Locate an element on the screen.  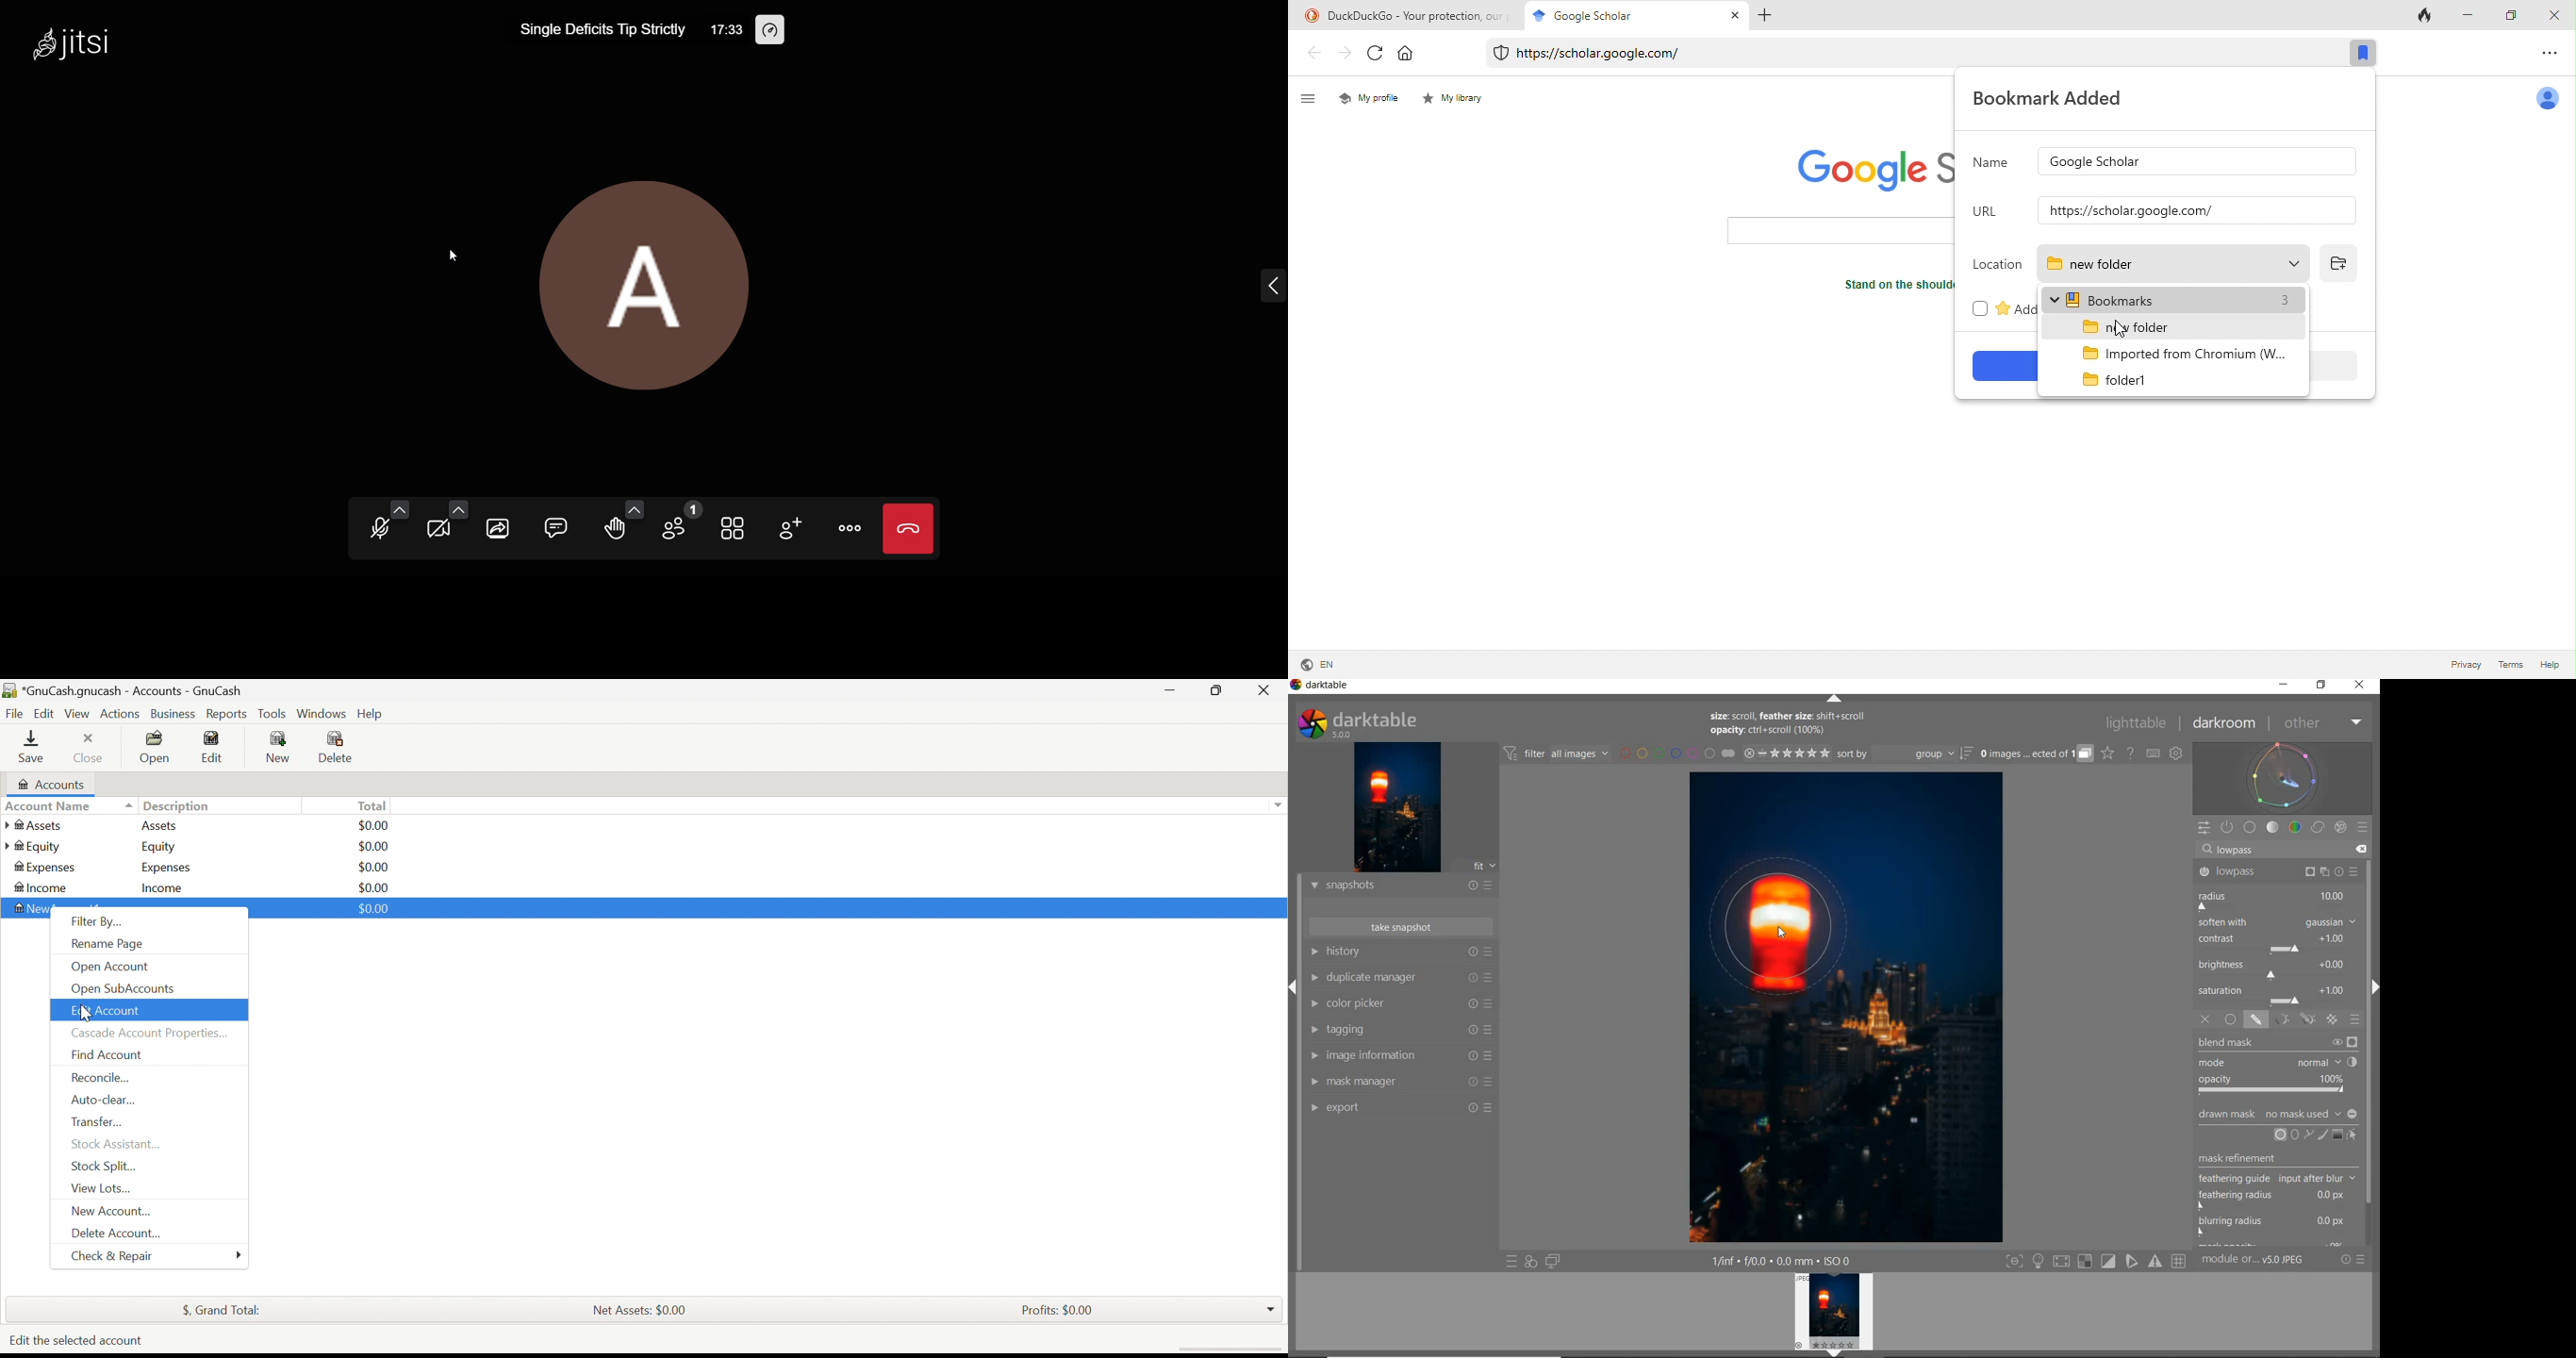
add folder is located at coordinates (2339, 265).